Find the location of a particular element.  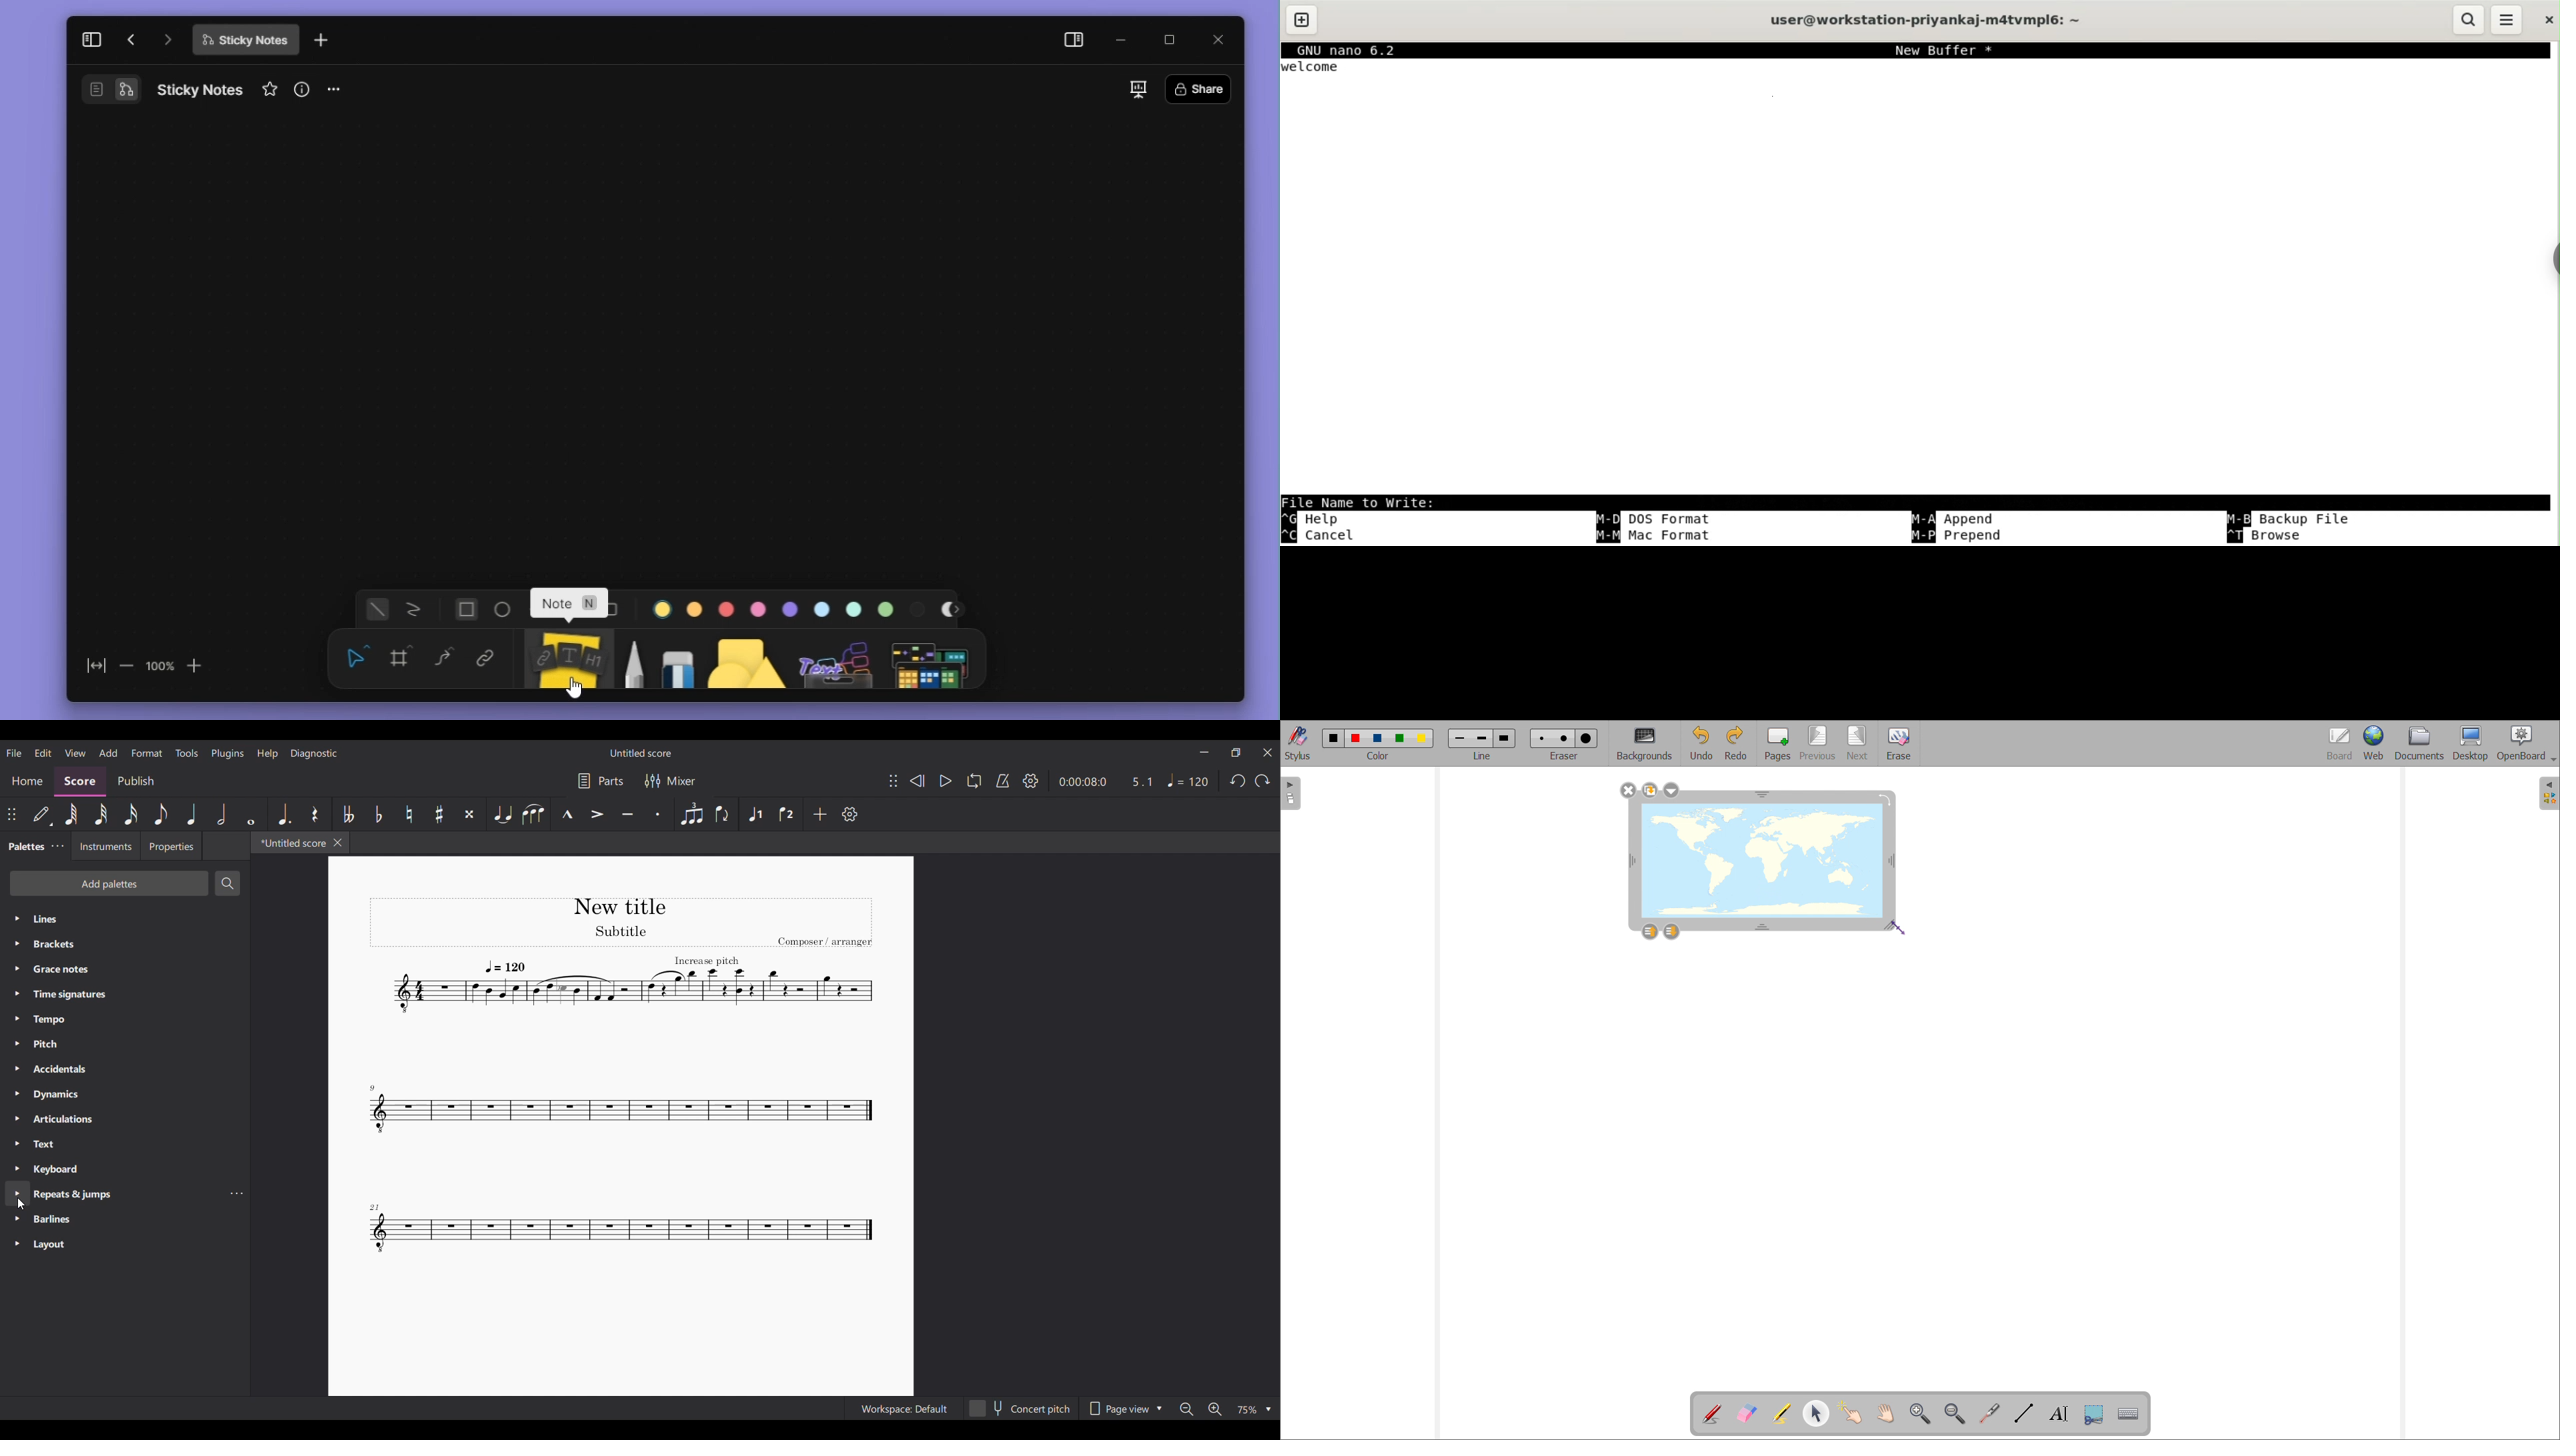

Change position is located at coordinates (893, 781).